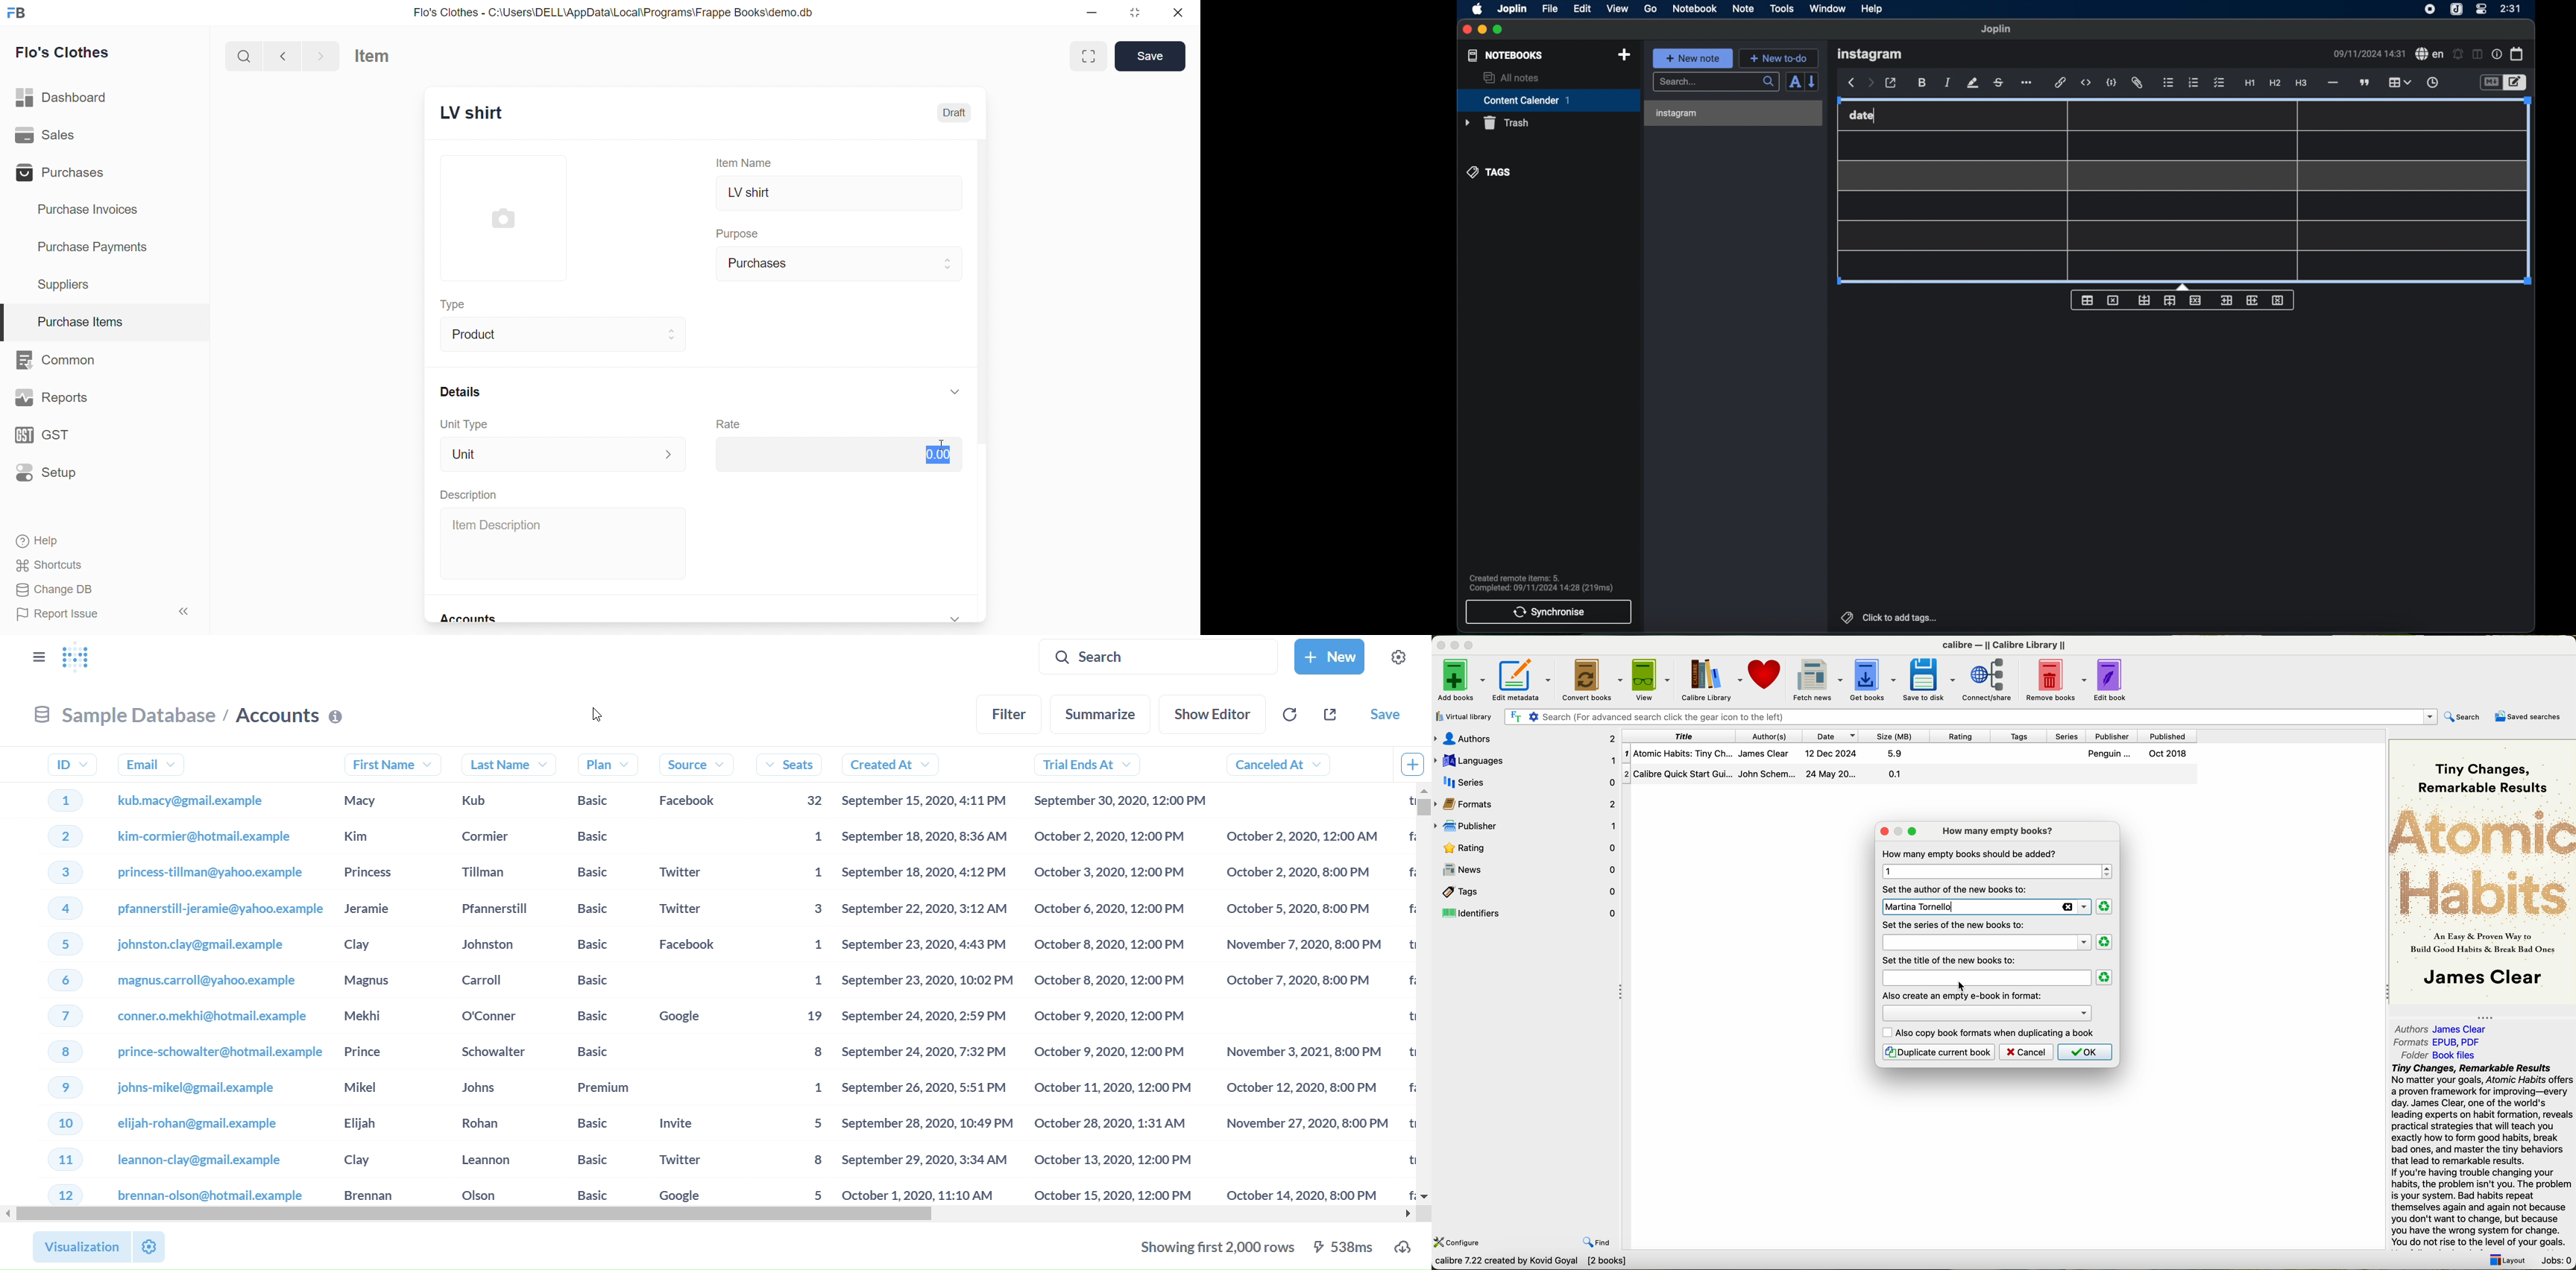  What do you see at coordinates (2400, 82) in the screenshot?
I see `table highlighted` at bounding box center [2400, 82].